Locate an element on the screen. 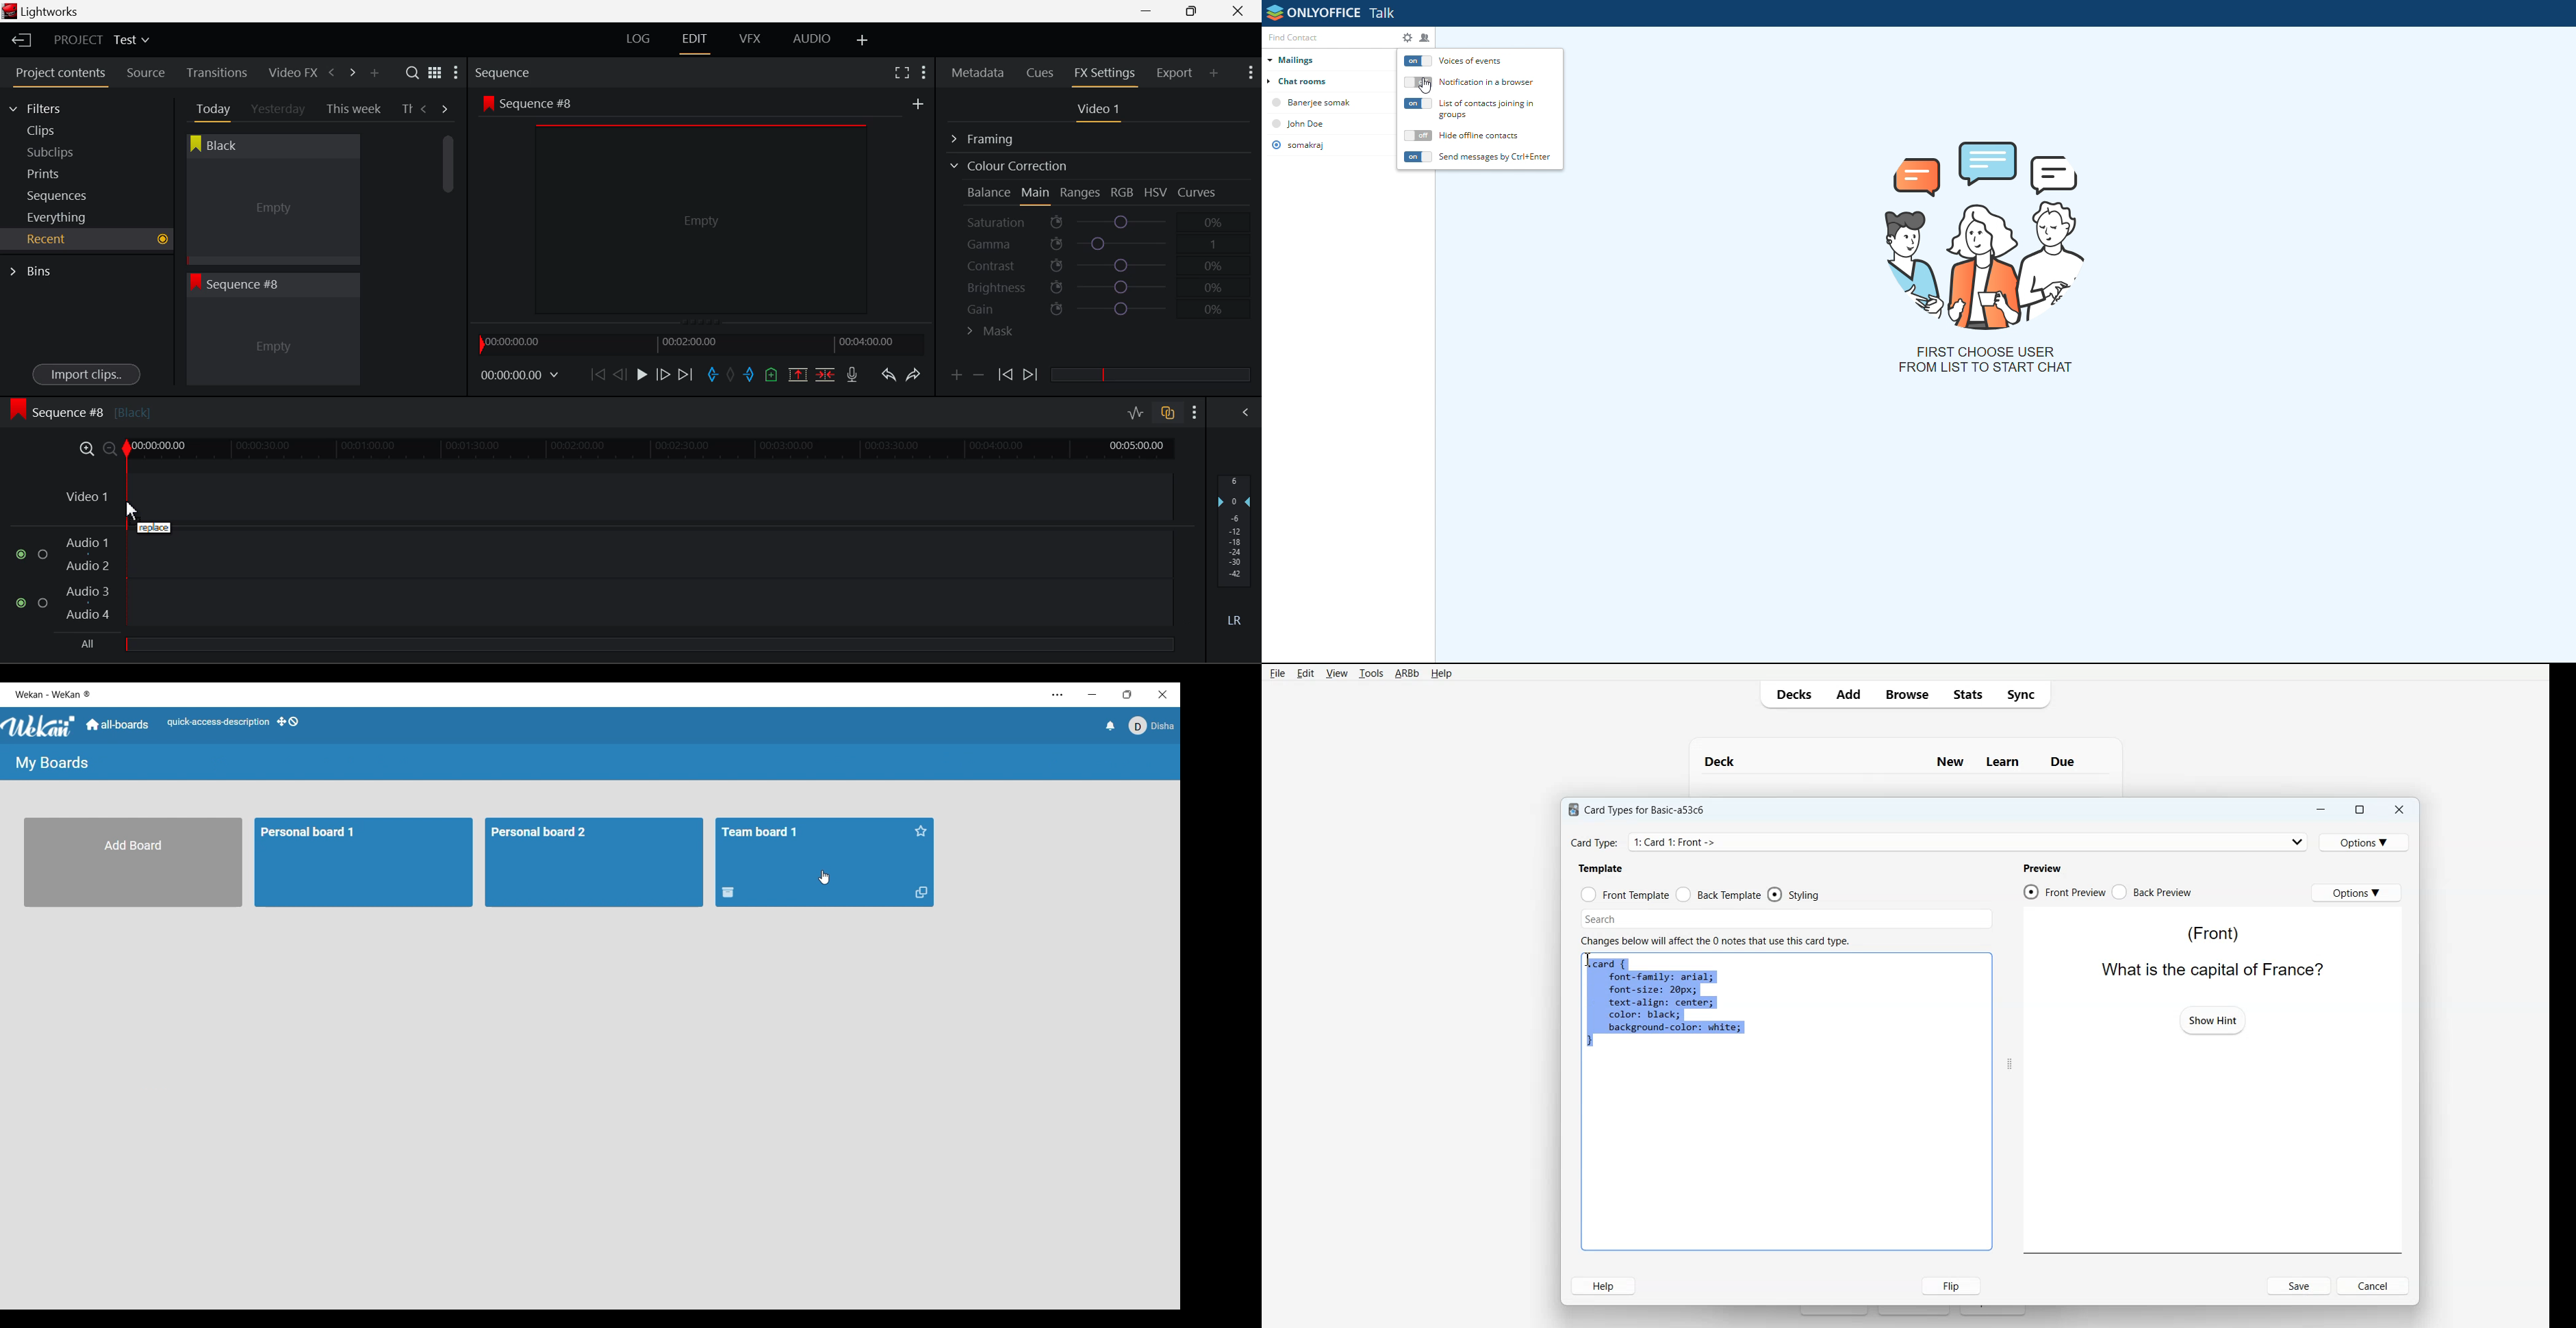  Help is located at coordinates (1603, 1286).